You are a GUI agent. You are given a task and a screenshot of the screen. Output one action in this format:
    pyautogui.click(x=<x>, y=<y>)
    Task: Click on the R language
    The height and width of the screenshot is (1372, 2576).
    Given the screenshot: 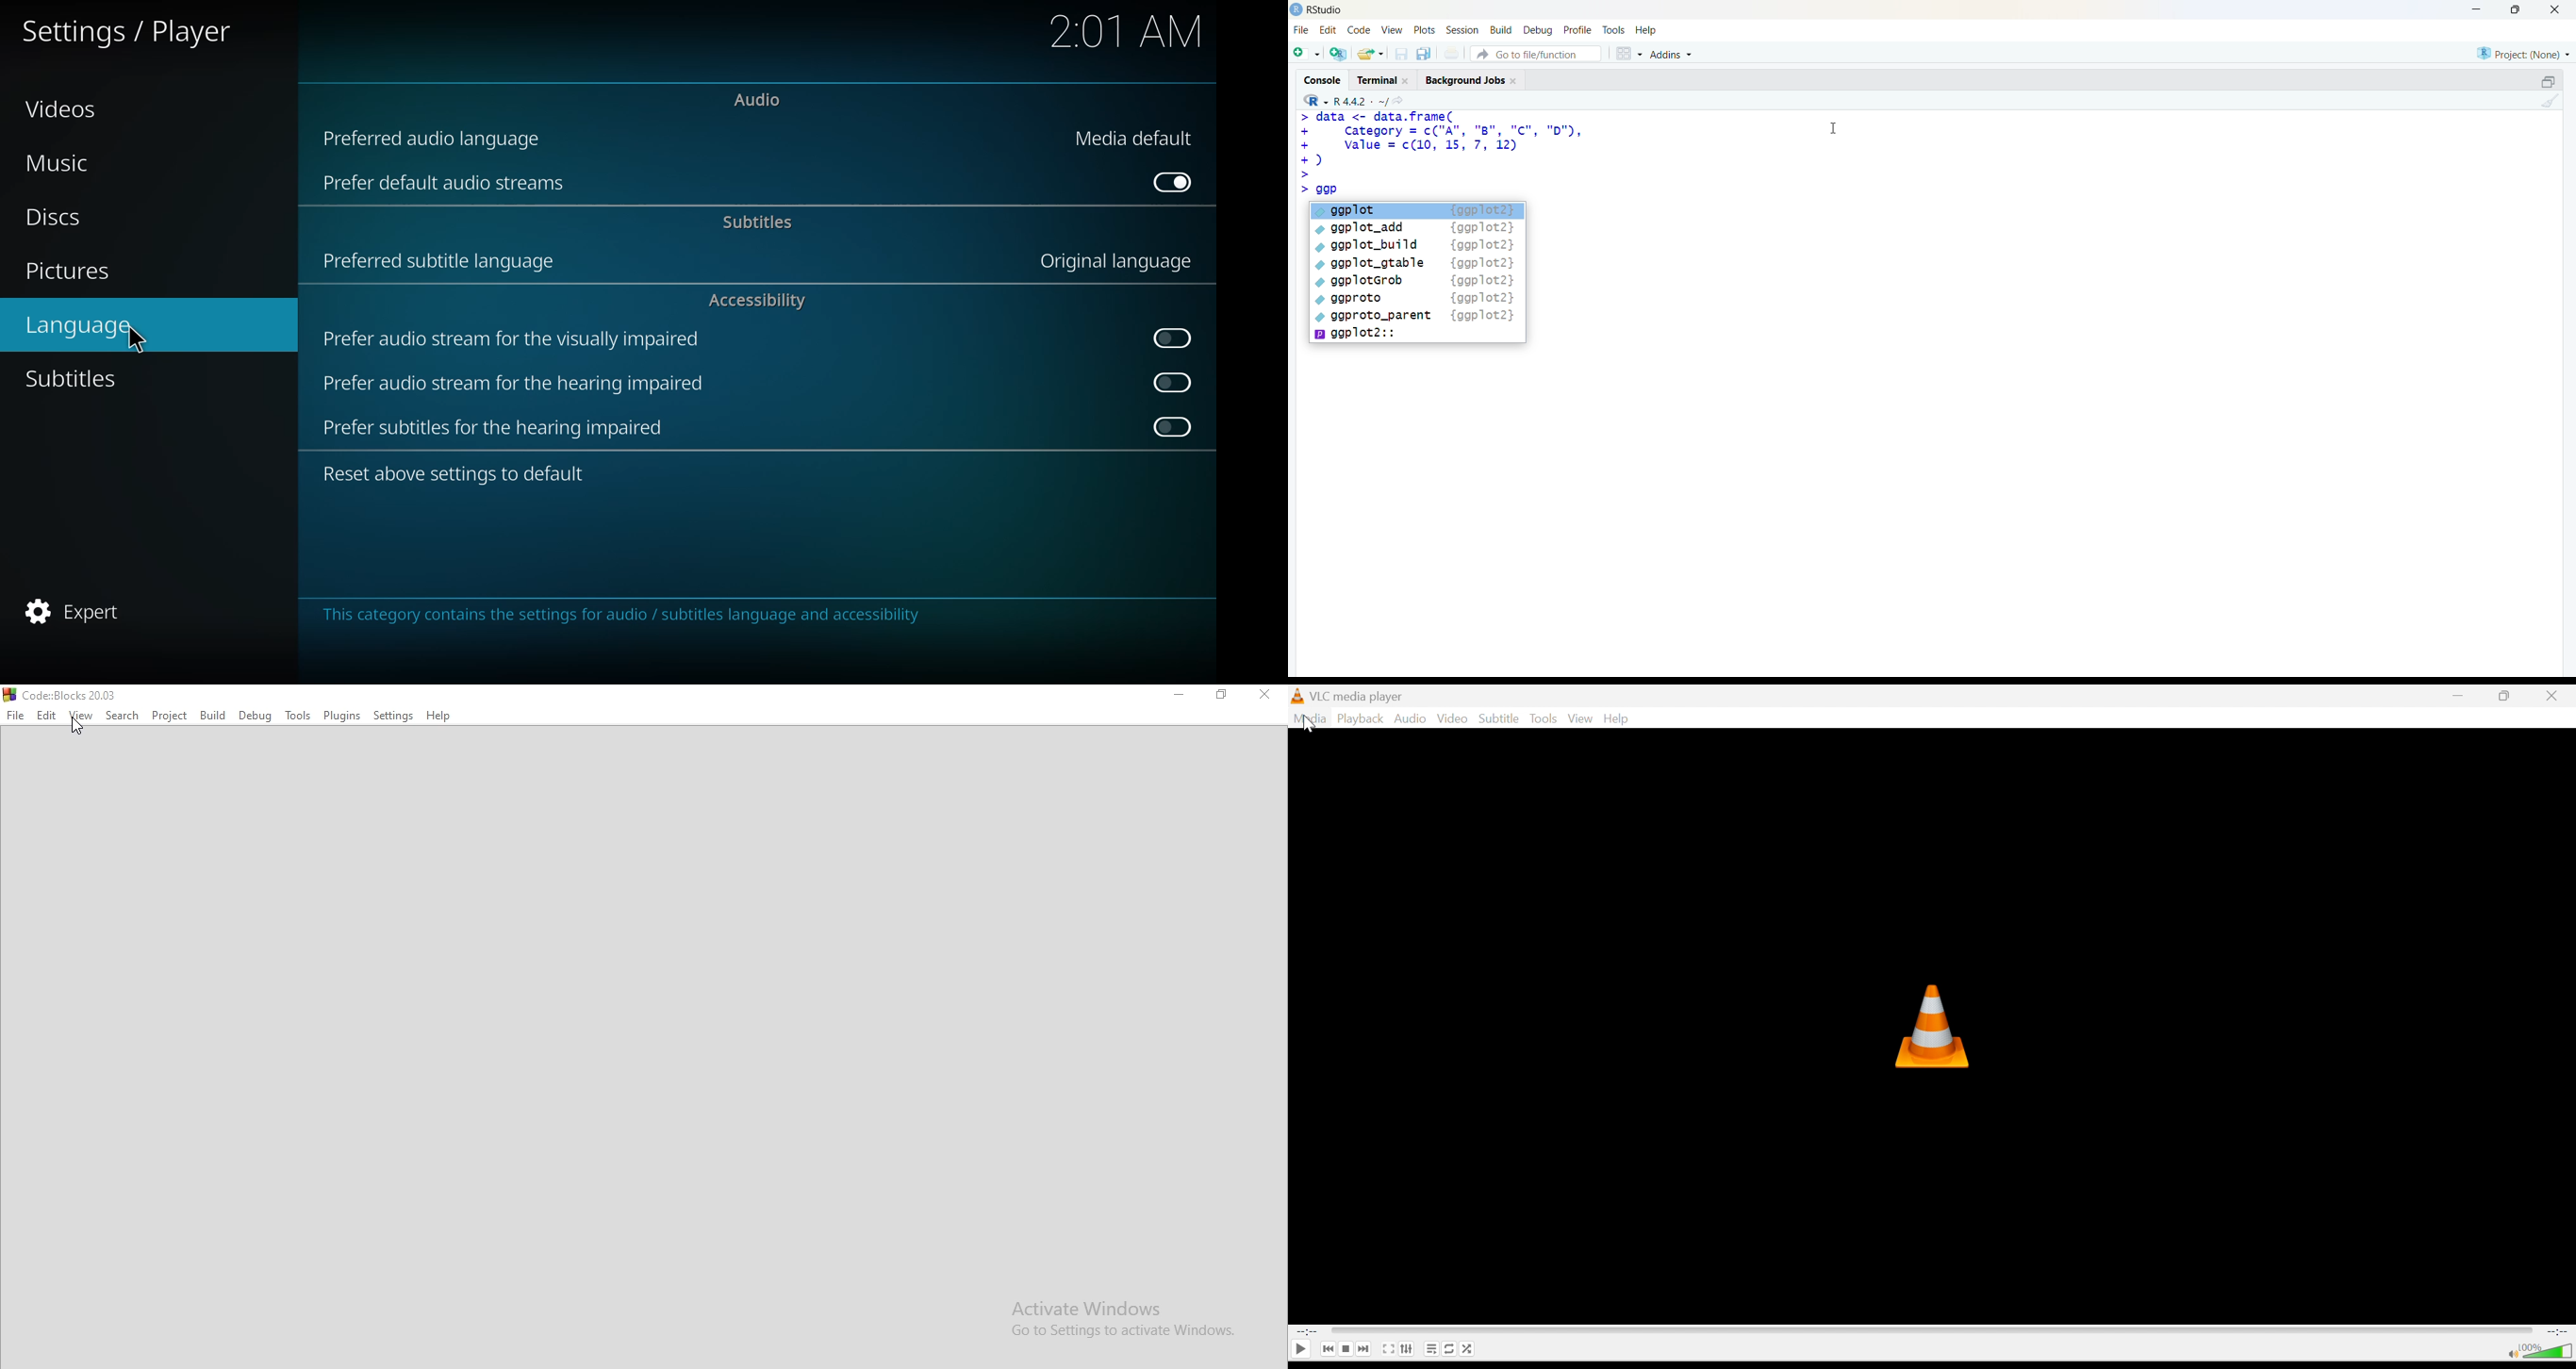 What is the action you would take?
    pyautogui.click(x=1317, y=101)
    